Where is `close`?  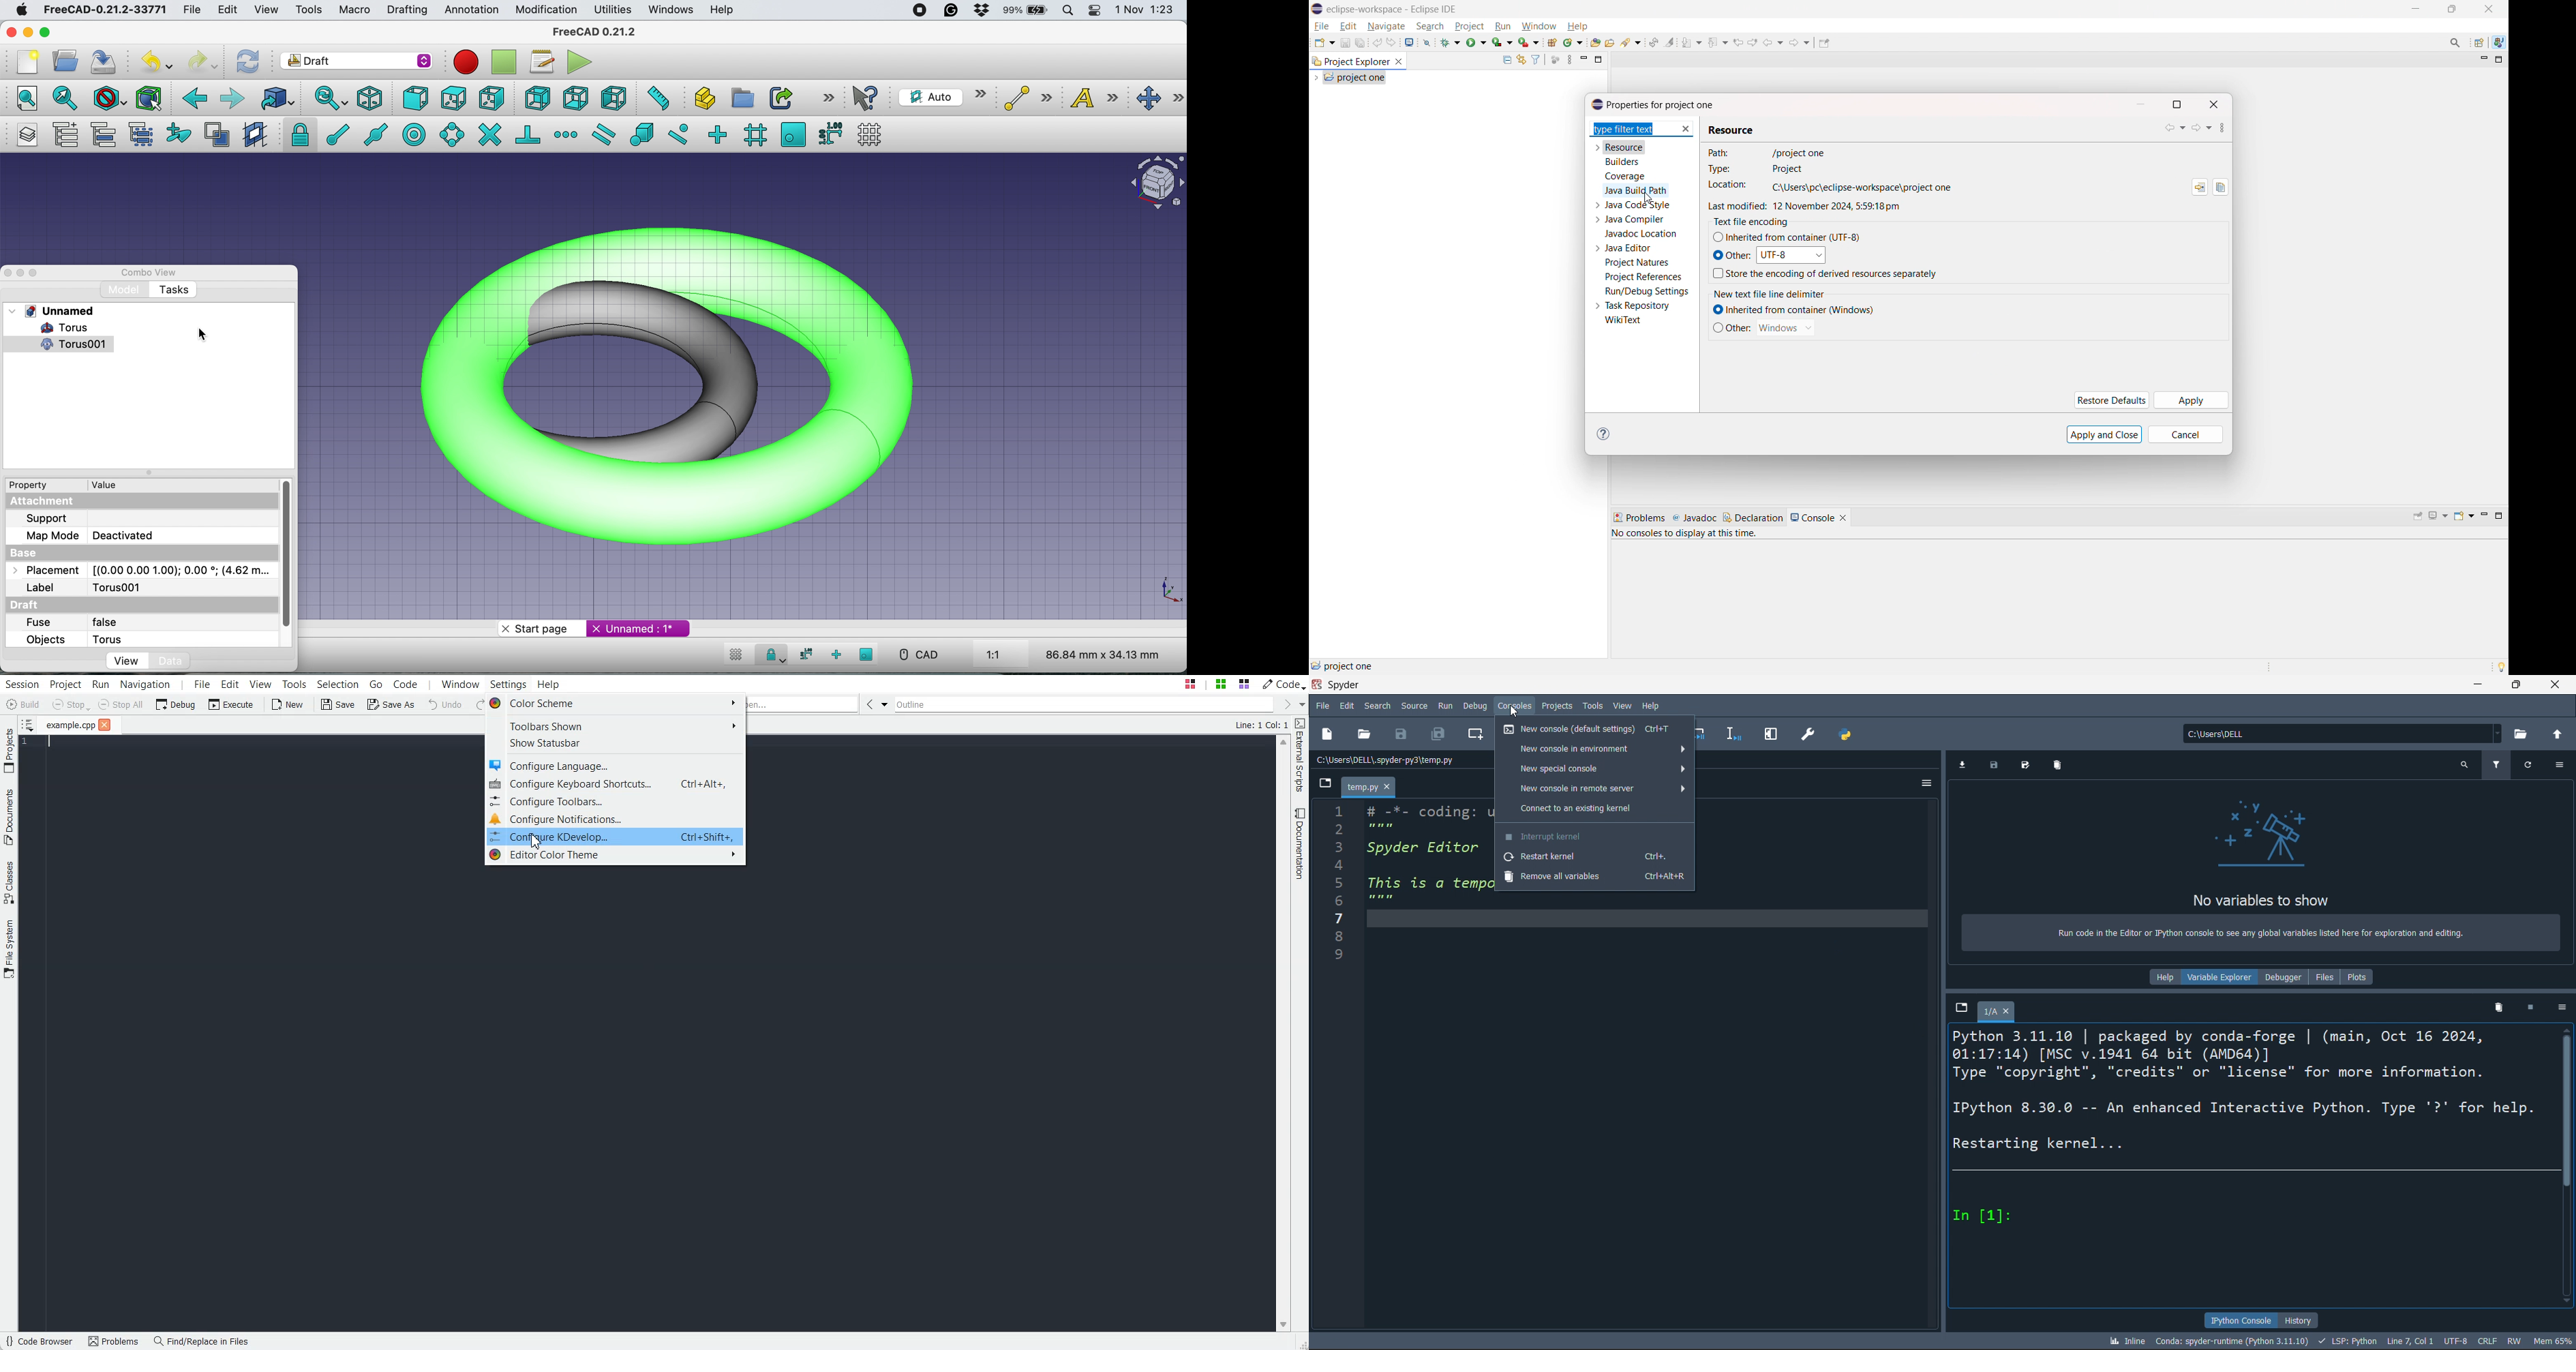 close is located at coordinates (10, 32).